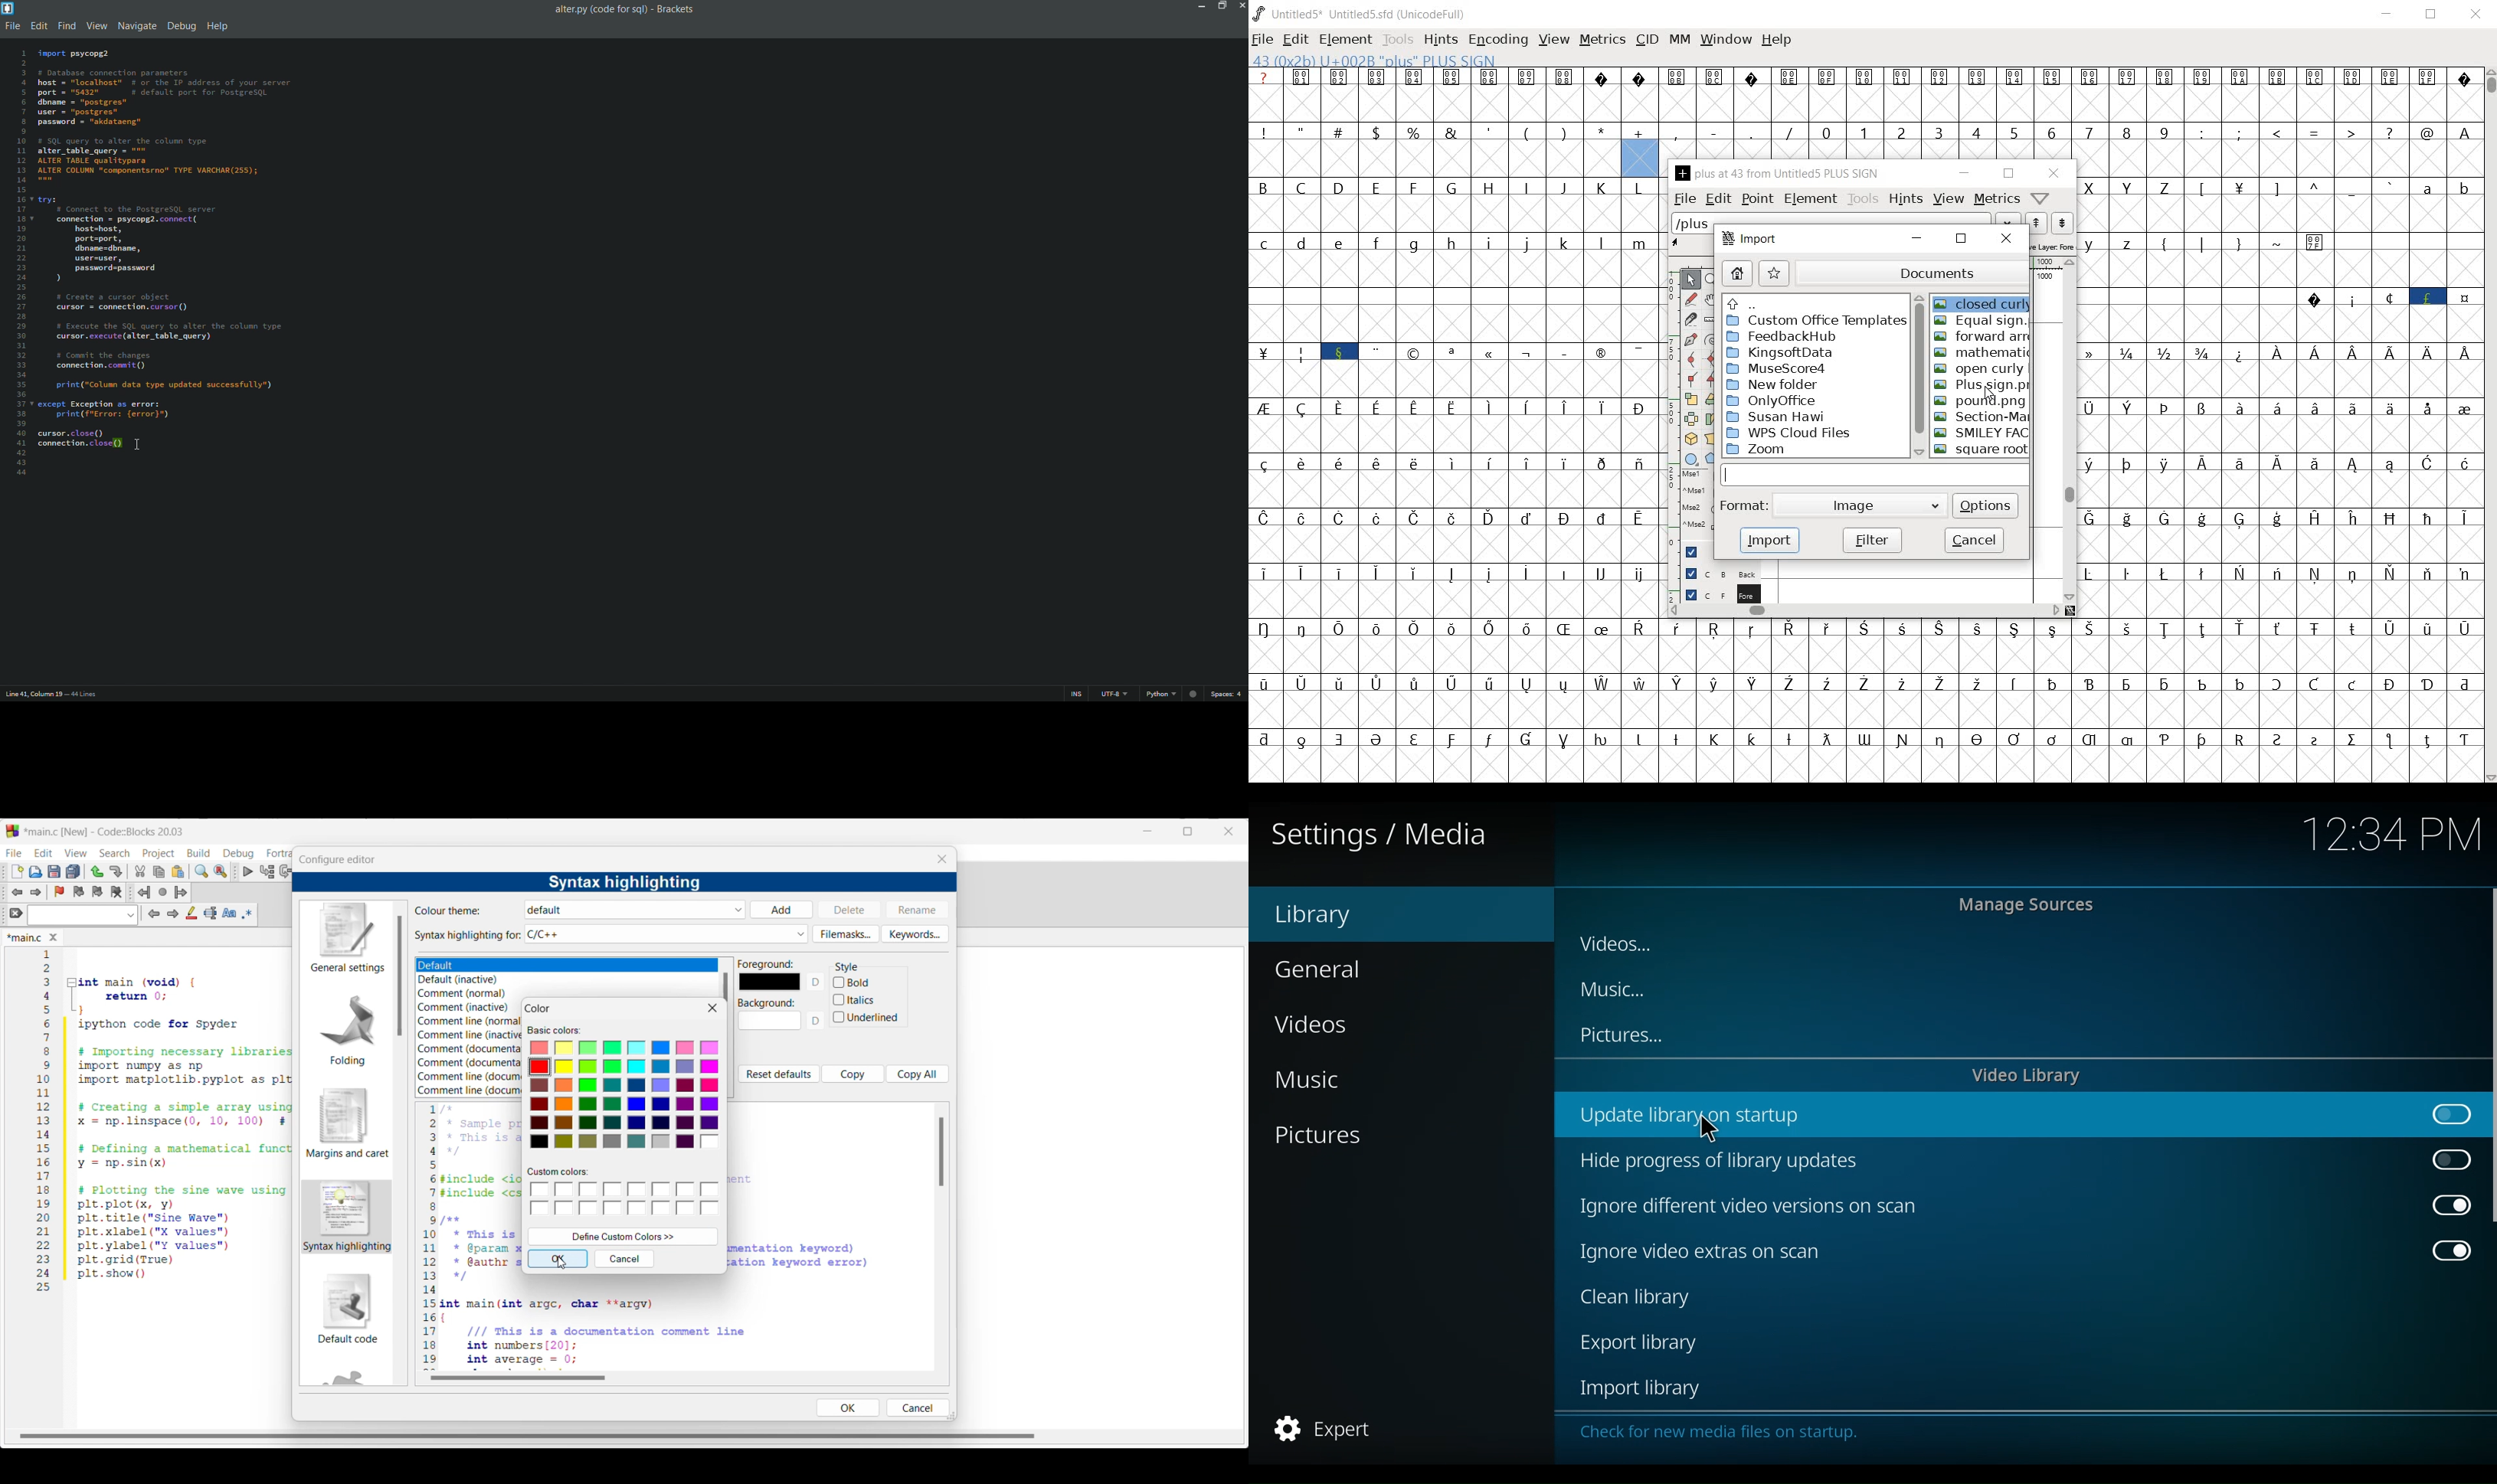 The image size is (2520, 1484). I want to click on Window title, so click(337, 860).